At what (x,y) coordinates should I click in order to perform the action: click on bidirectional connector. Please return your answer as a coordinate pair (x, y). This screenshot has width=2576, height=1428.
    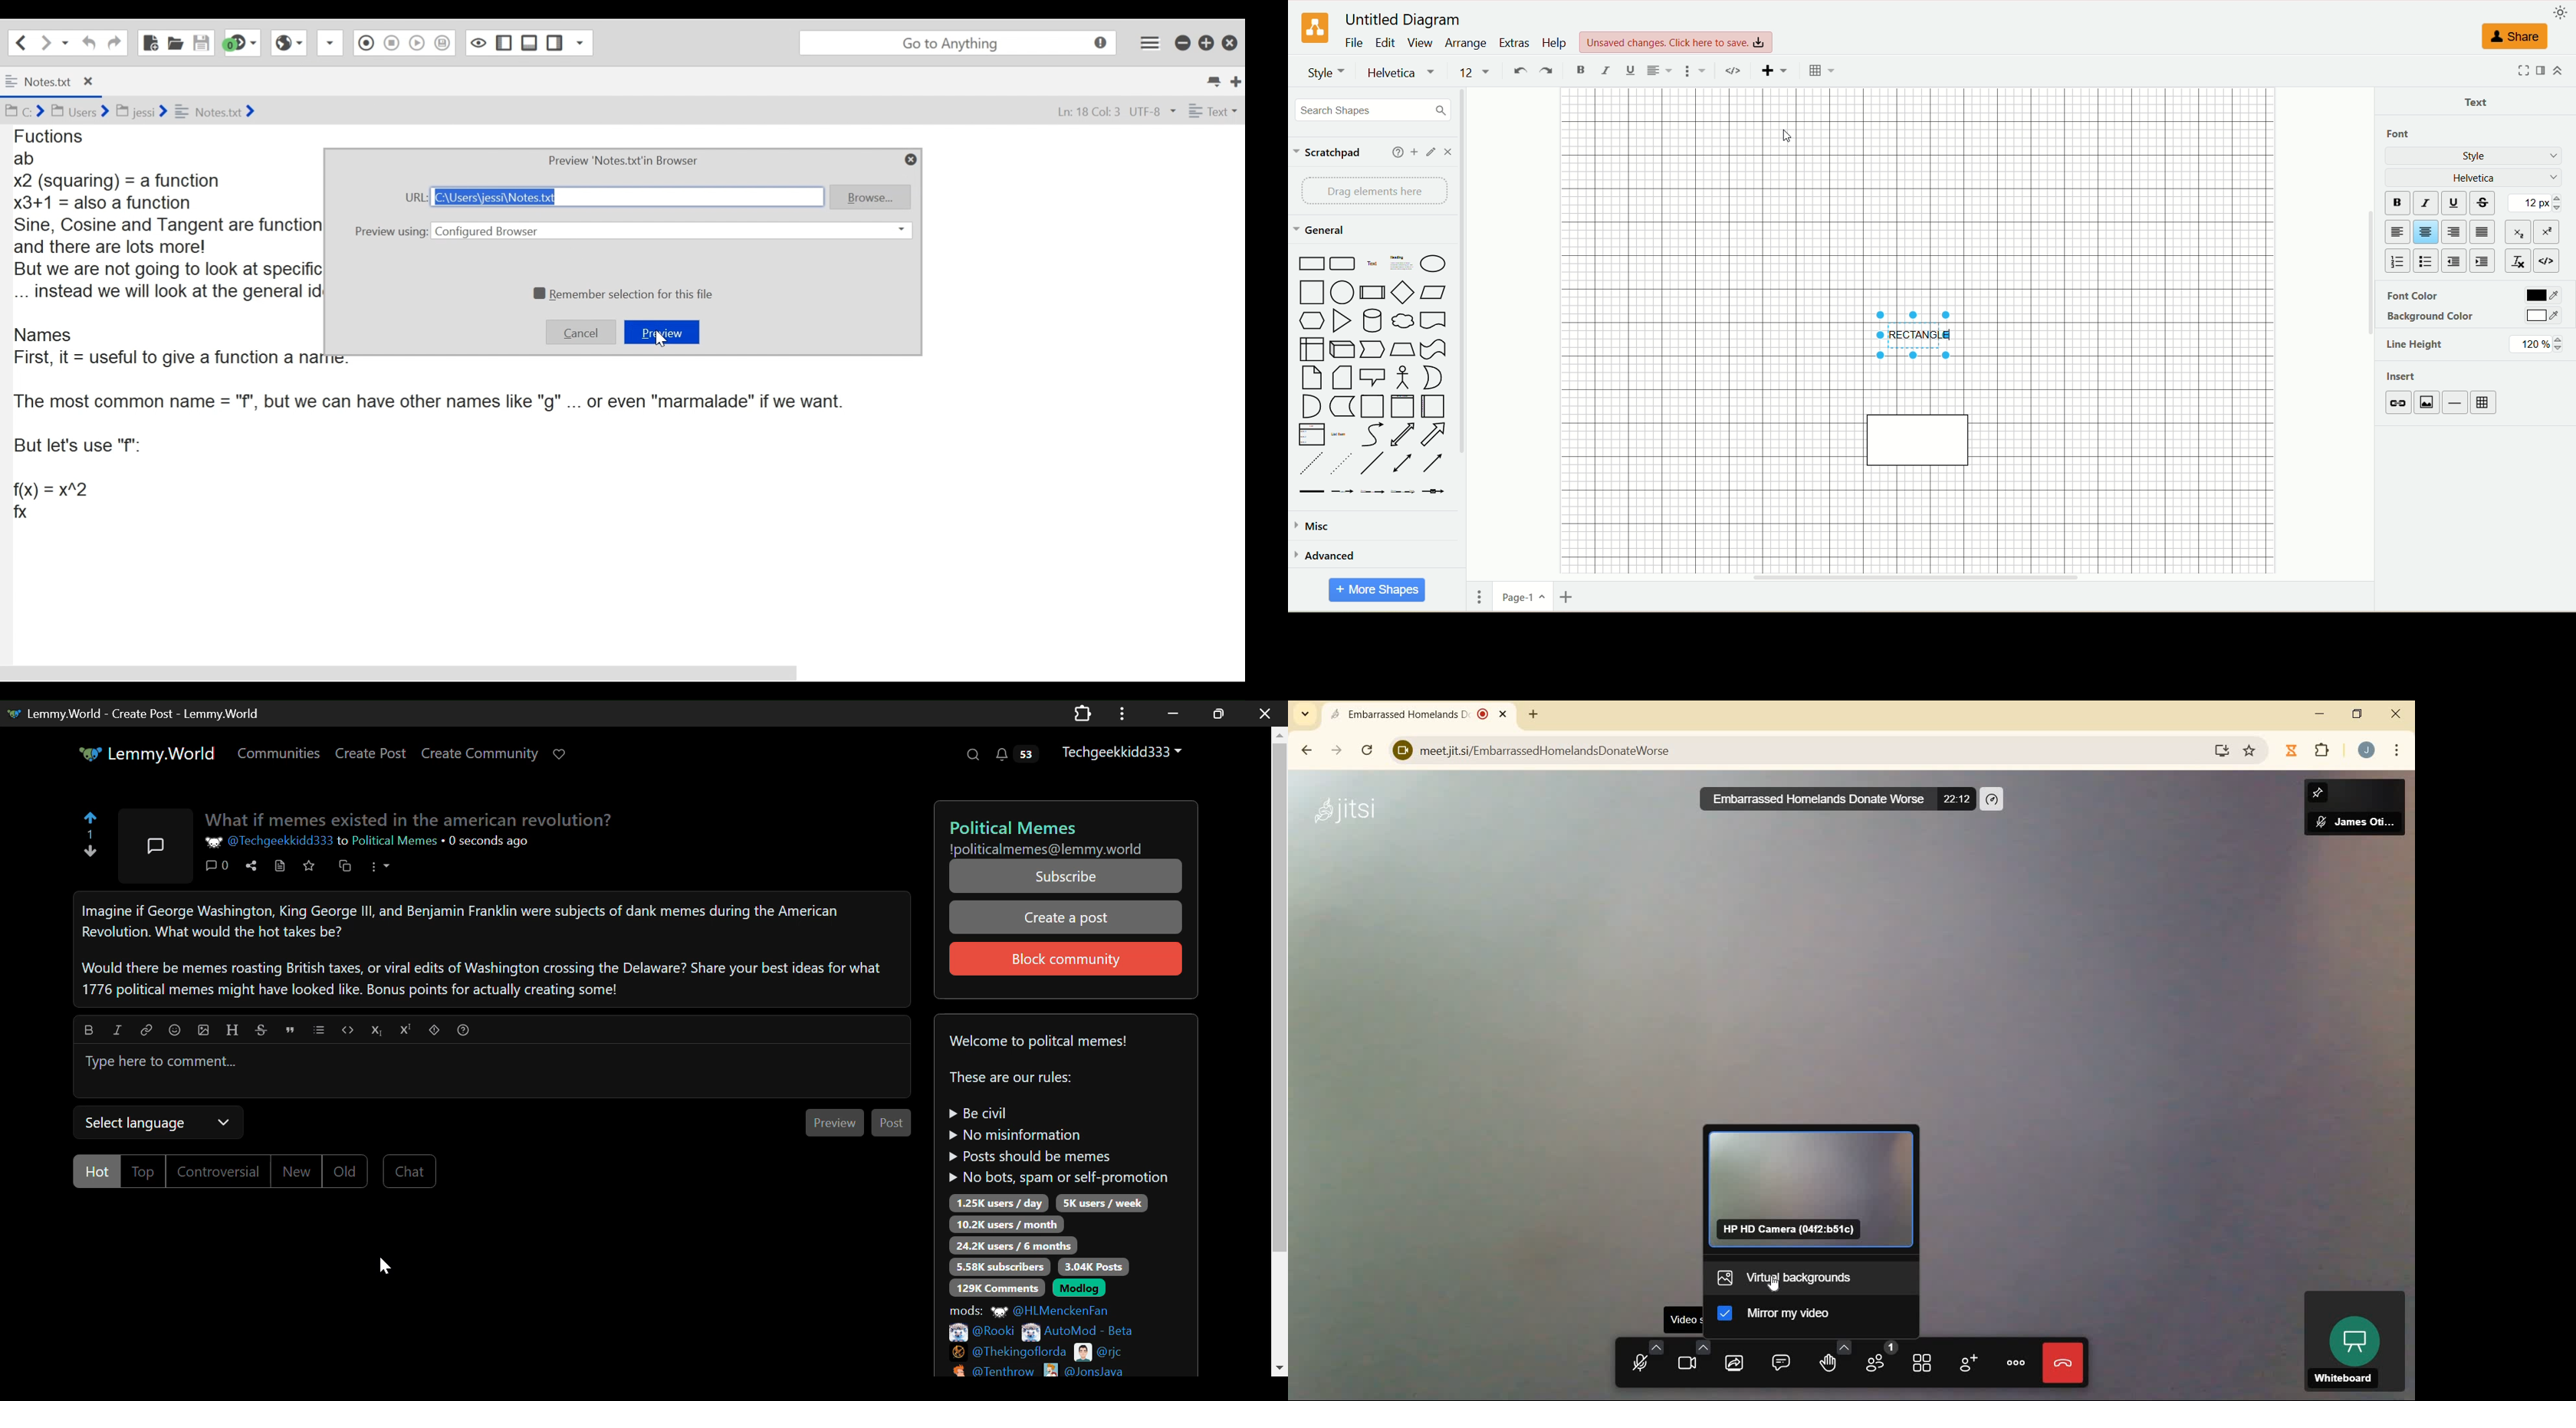
    Looking at the image, I should click on (1405, 463).